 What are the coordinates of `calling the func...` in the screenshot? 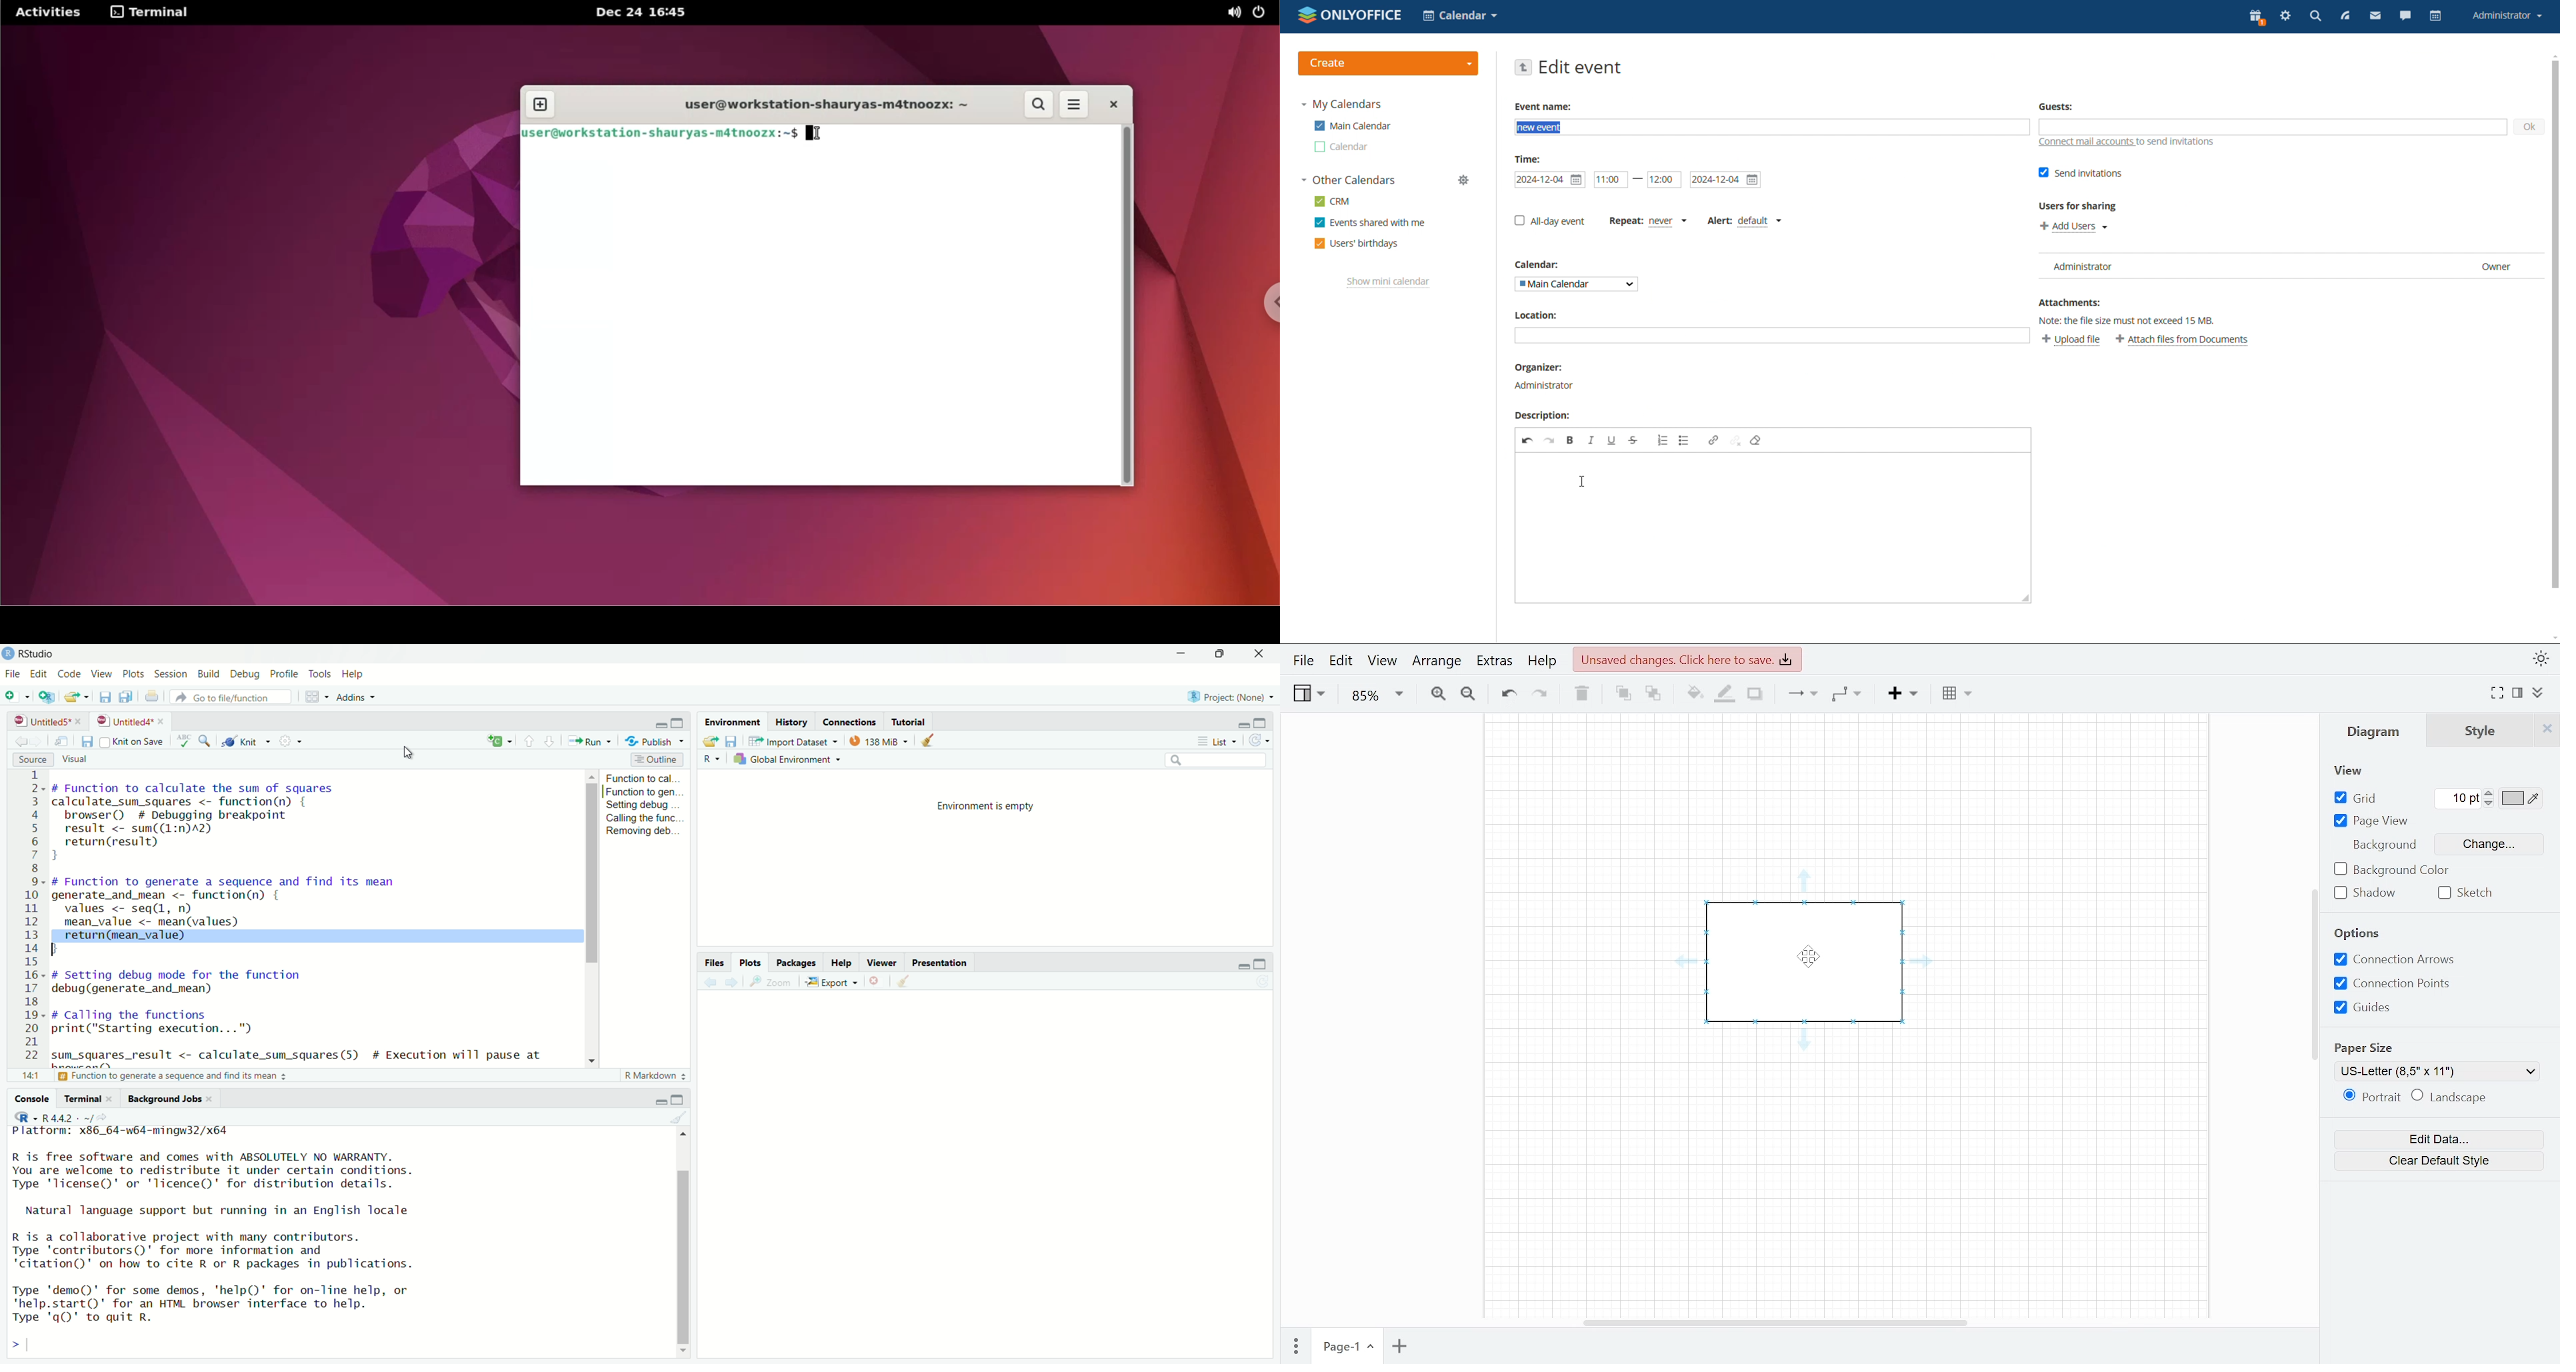 It's located at (647, 819).